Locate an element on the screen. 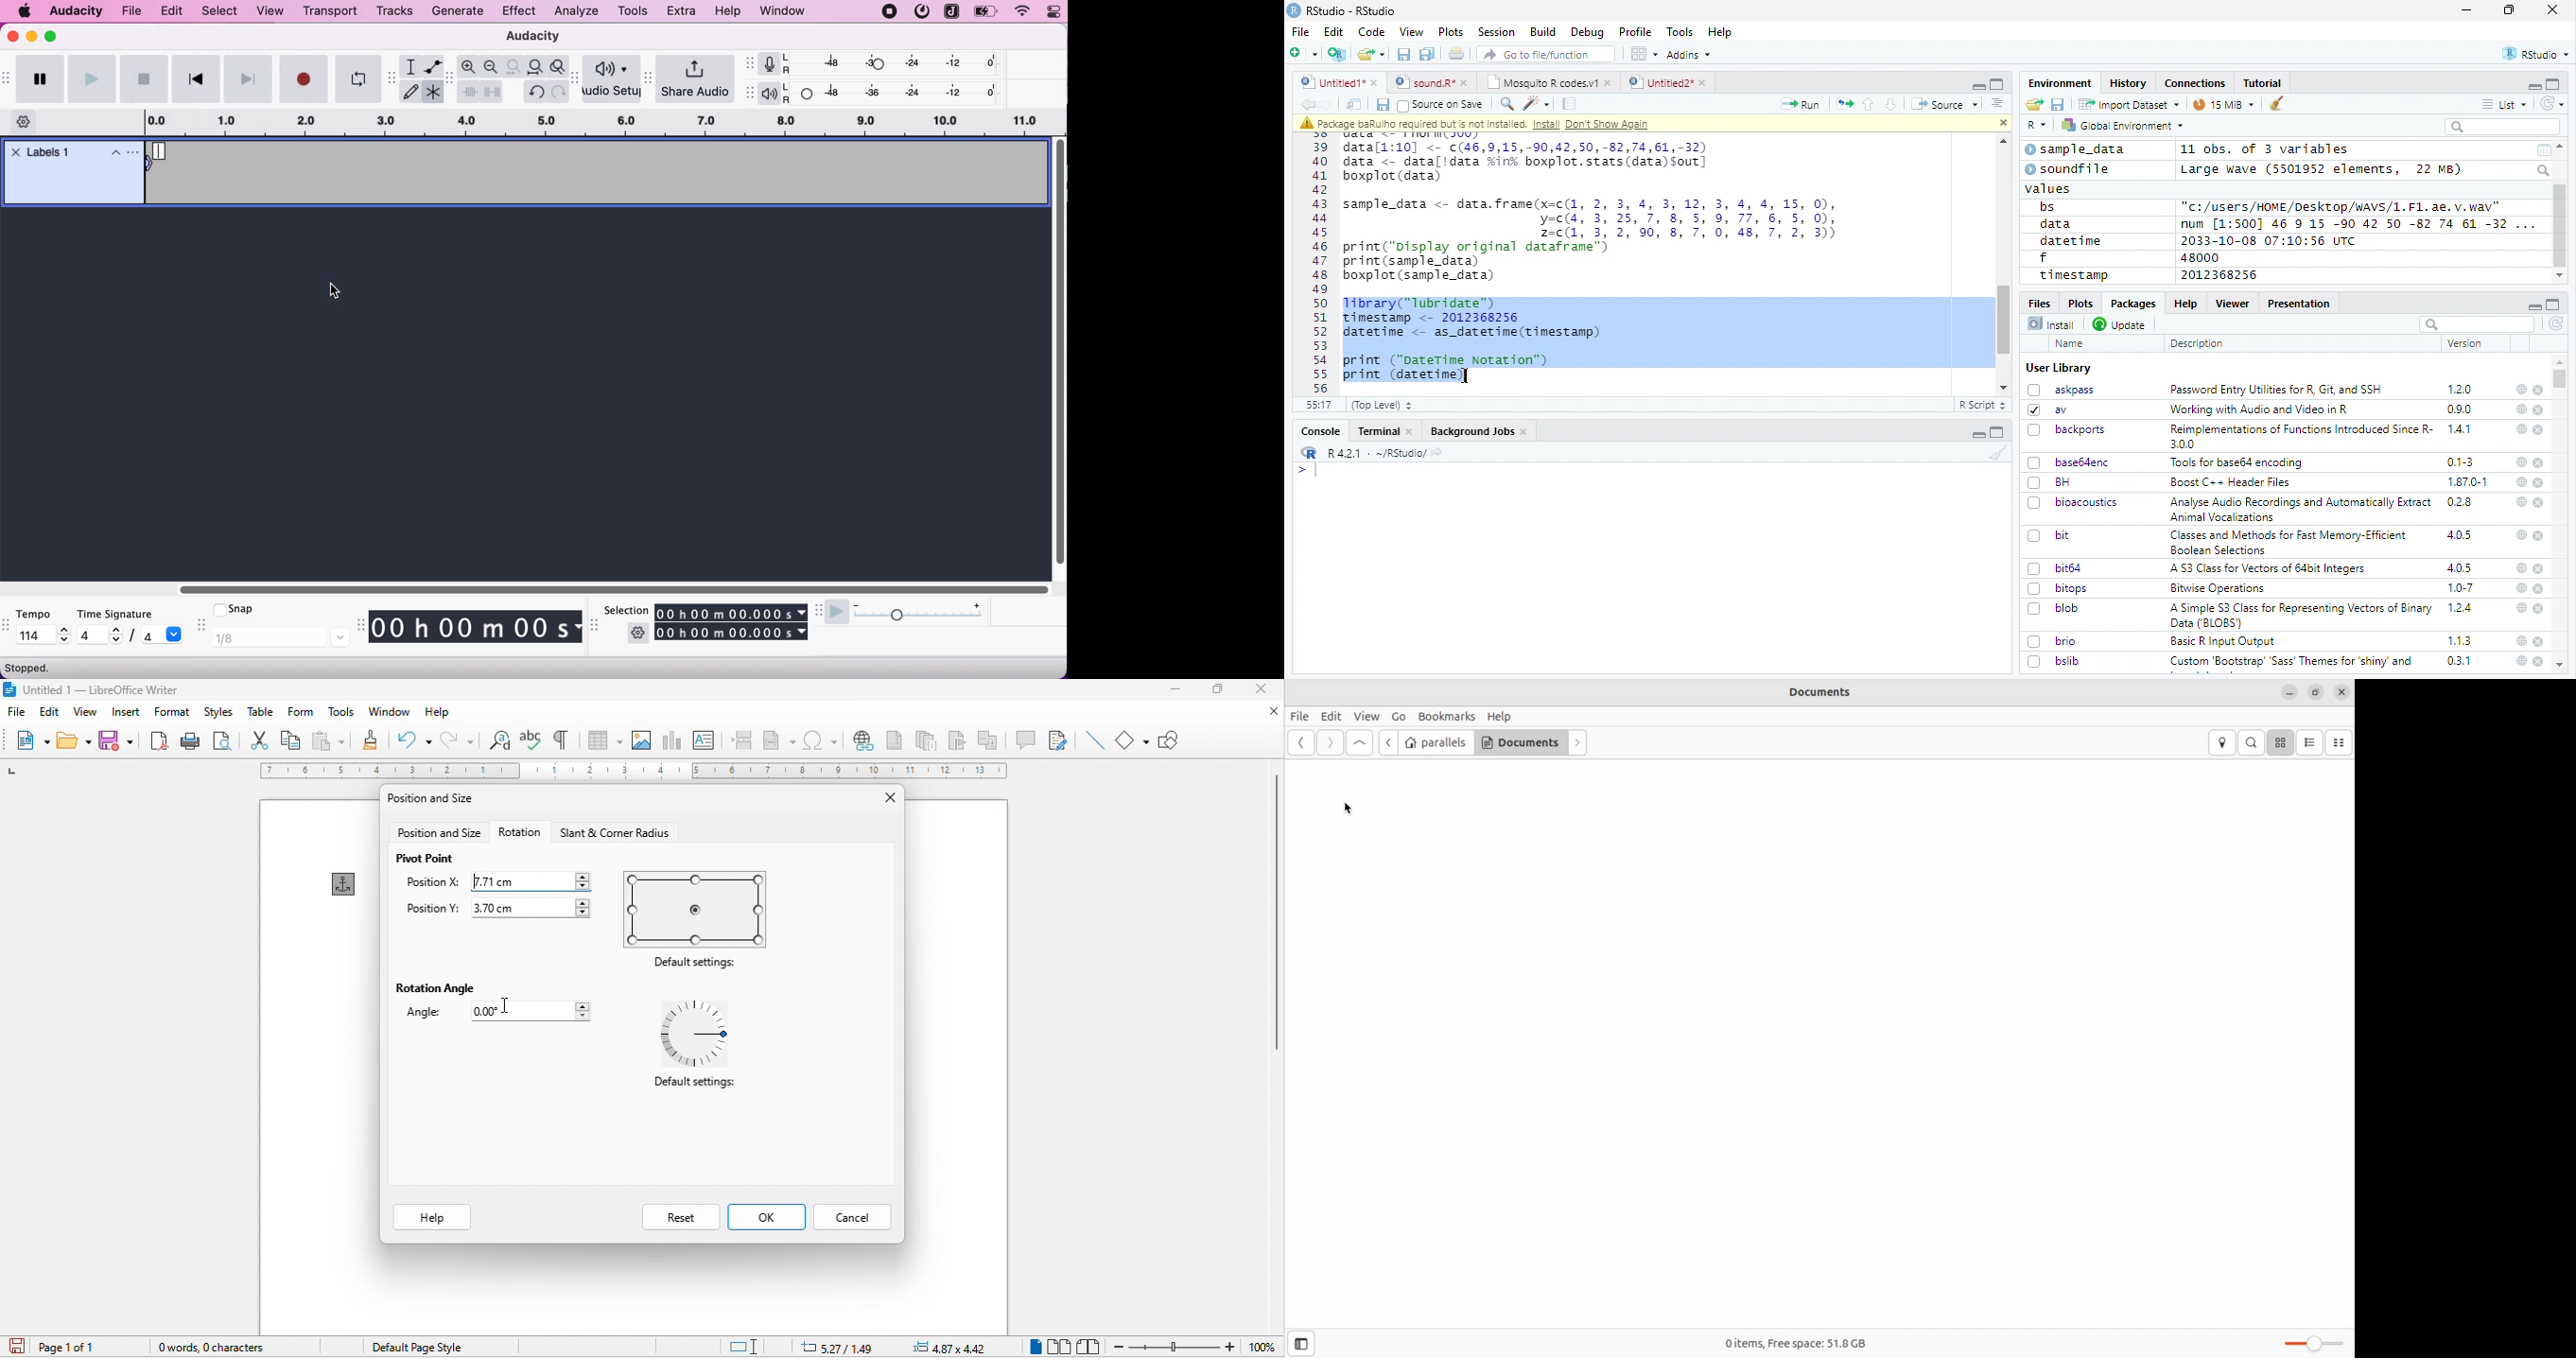  datetime is located at coordinates (2070, 240).